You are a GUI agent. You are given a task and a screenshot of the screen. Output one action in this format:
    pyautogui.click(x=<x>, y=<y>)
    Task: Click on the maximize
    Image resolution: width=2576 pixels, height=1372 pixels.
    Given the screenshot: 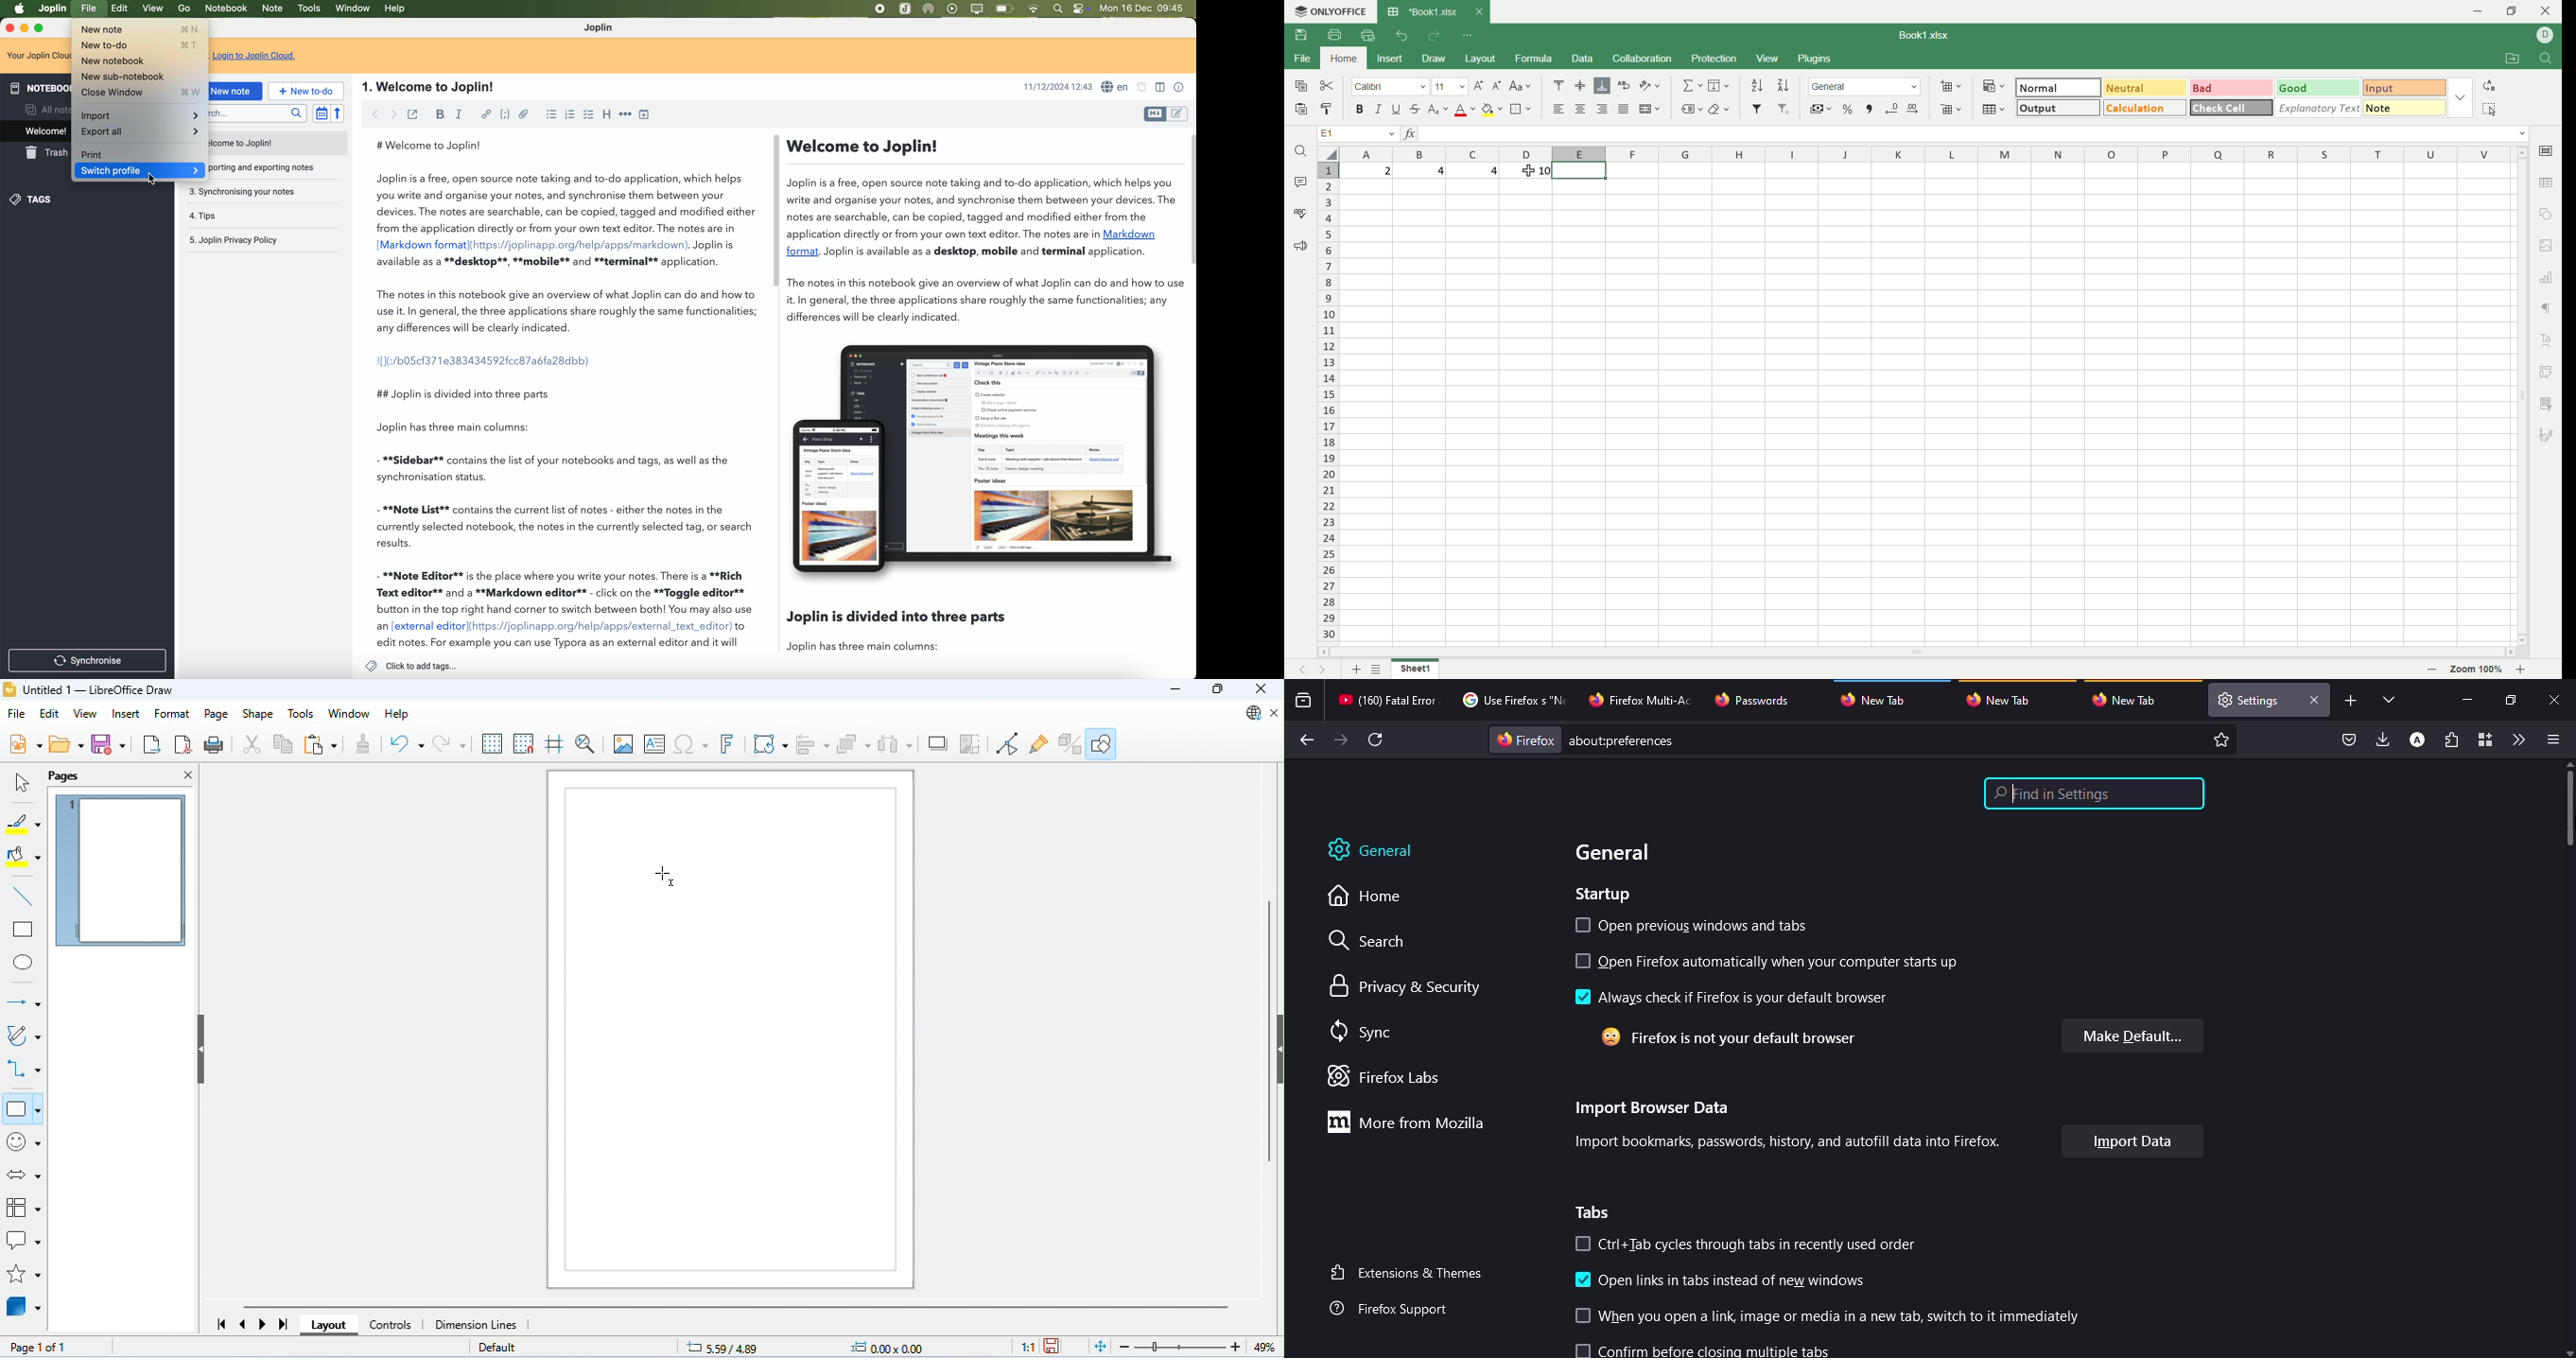 What is the action you would take?
    pyautogui.click(x=2516, y=11)
    